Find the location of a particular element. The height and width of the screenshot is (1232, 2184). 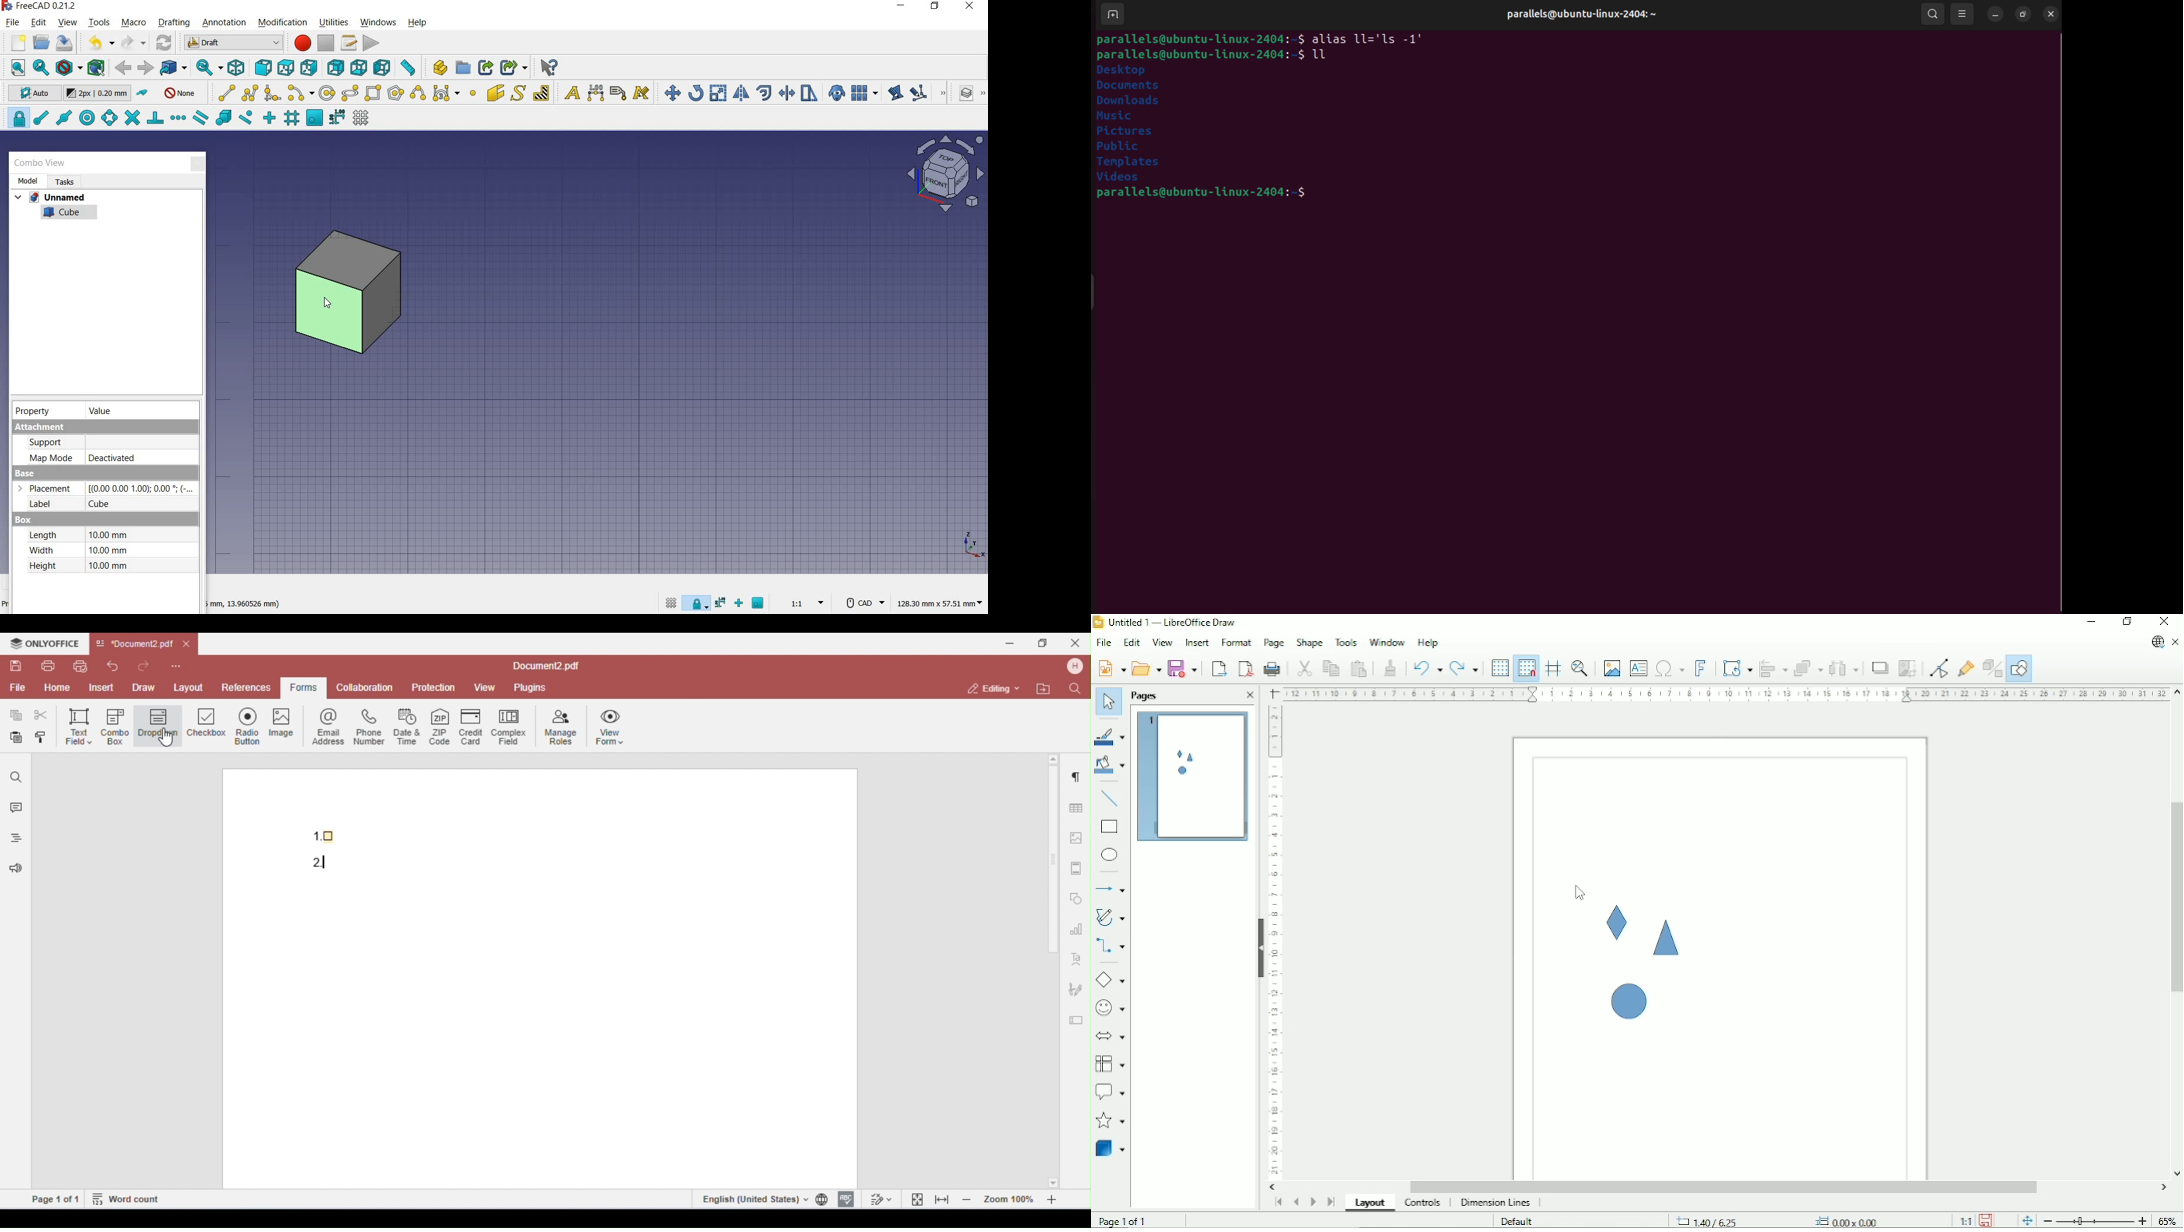

videos is located at coordinates (1126, 179).